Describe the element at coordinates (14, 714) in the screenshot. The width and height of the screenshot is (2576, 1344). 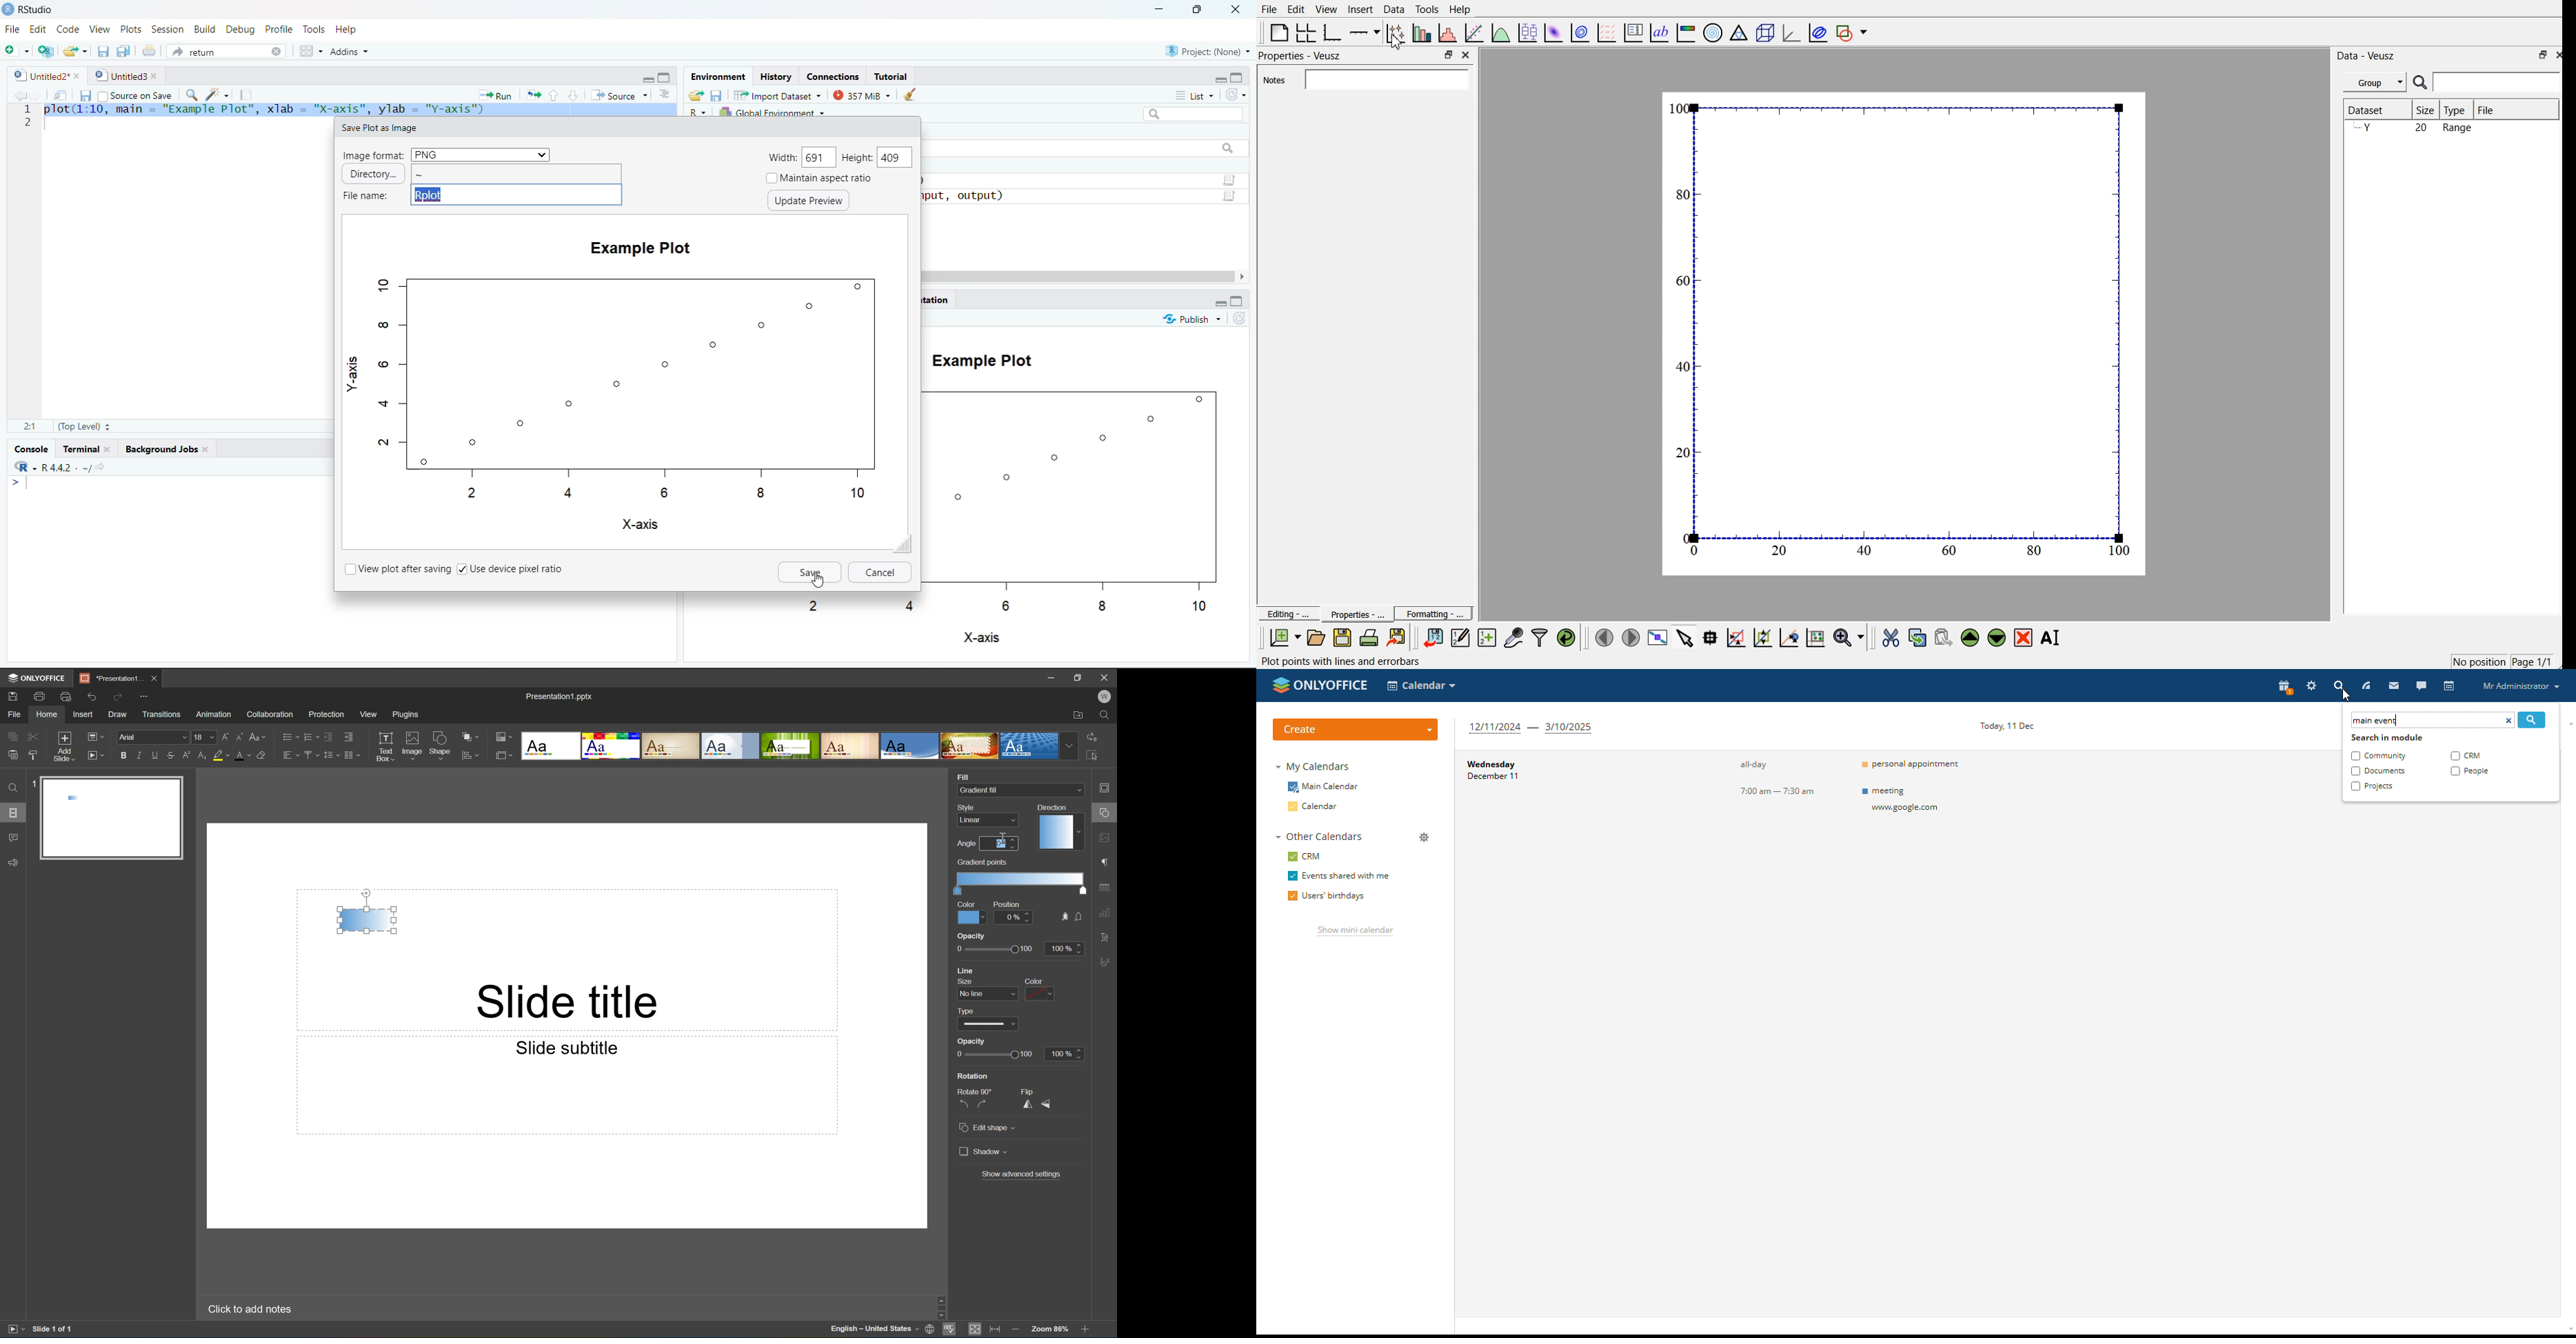
I see `File` at that location.